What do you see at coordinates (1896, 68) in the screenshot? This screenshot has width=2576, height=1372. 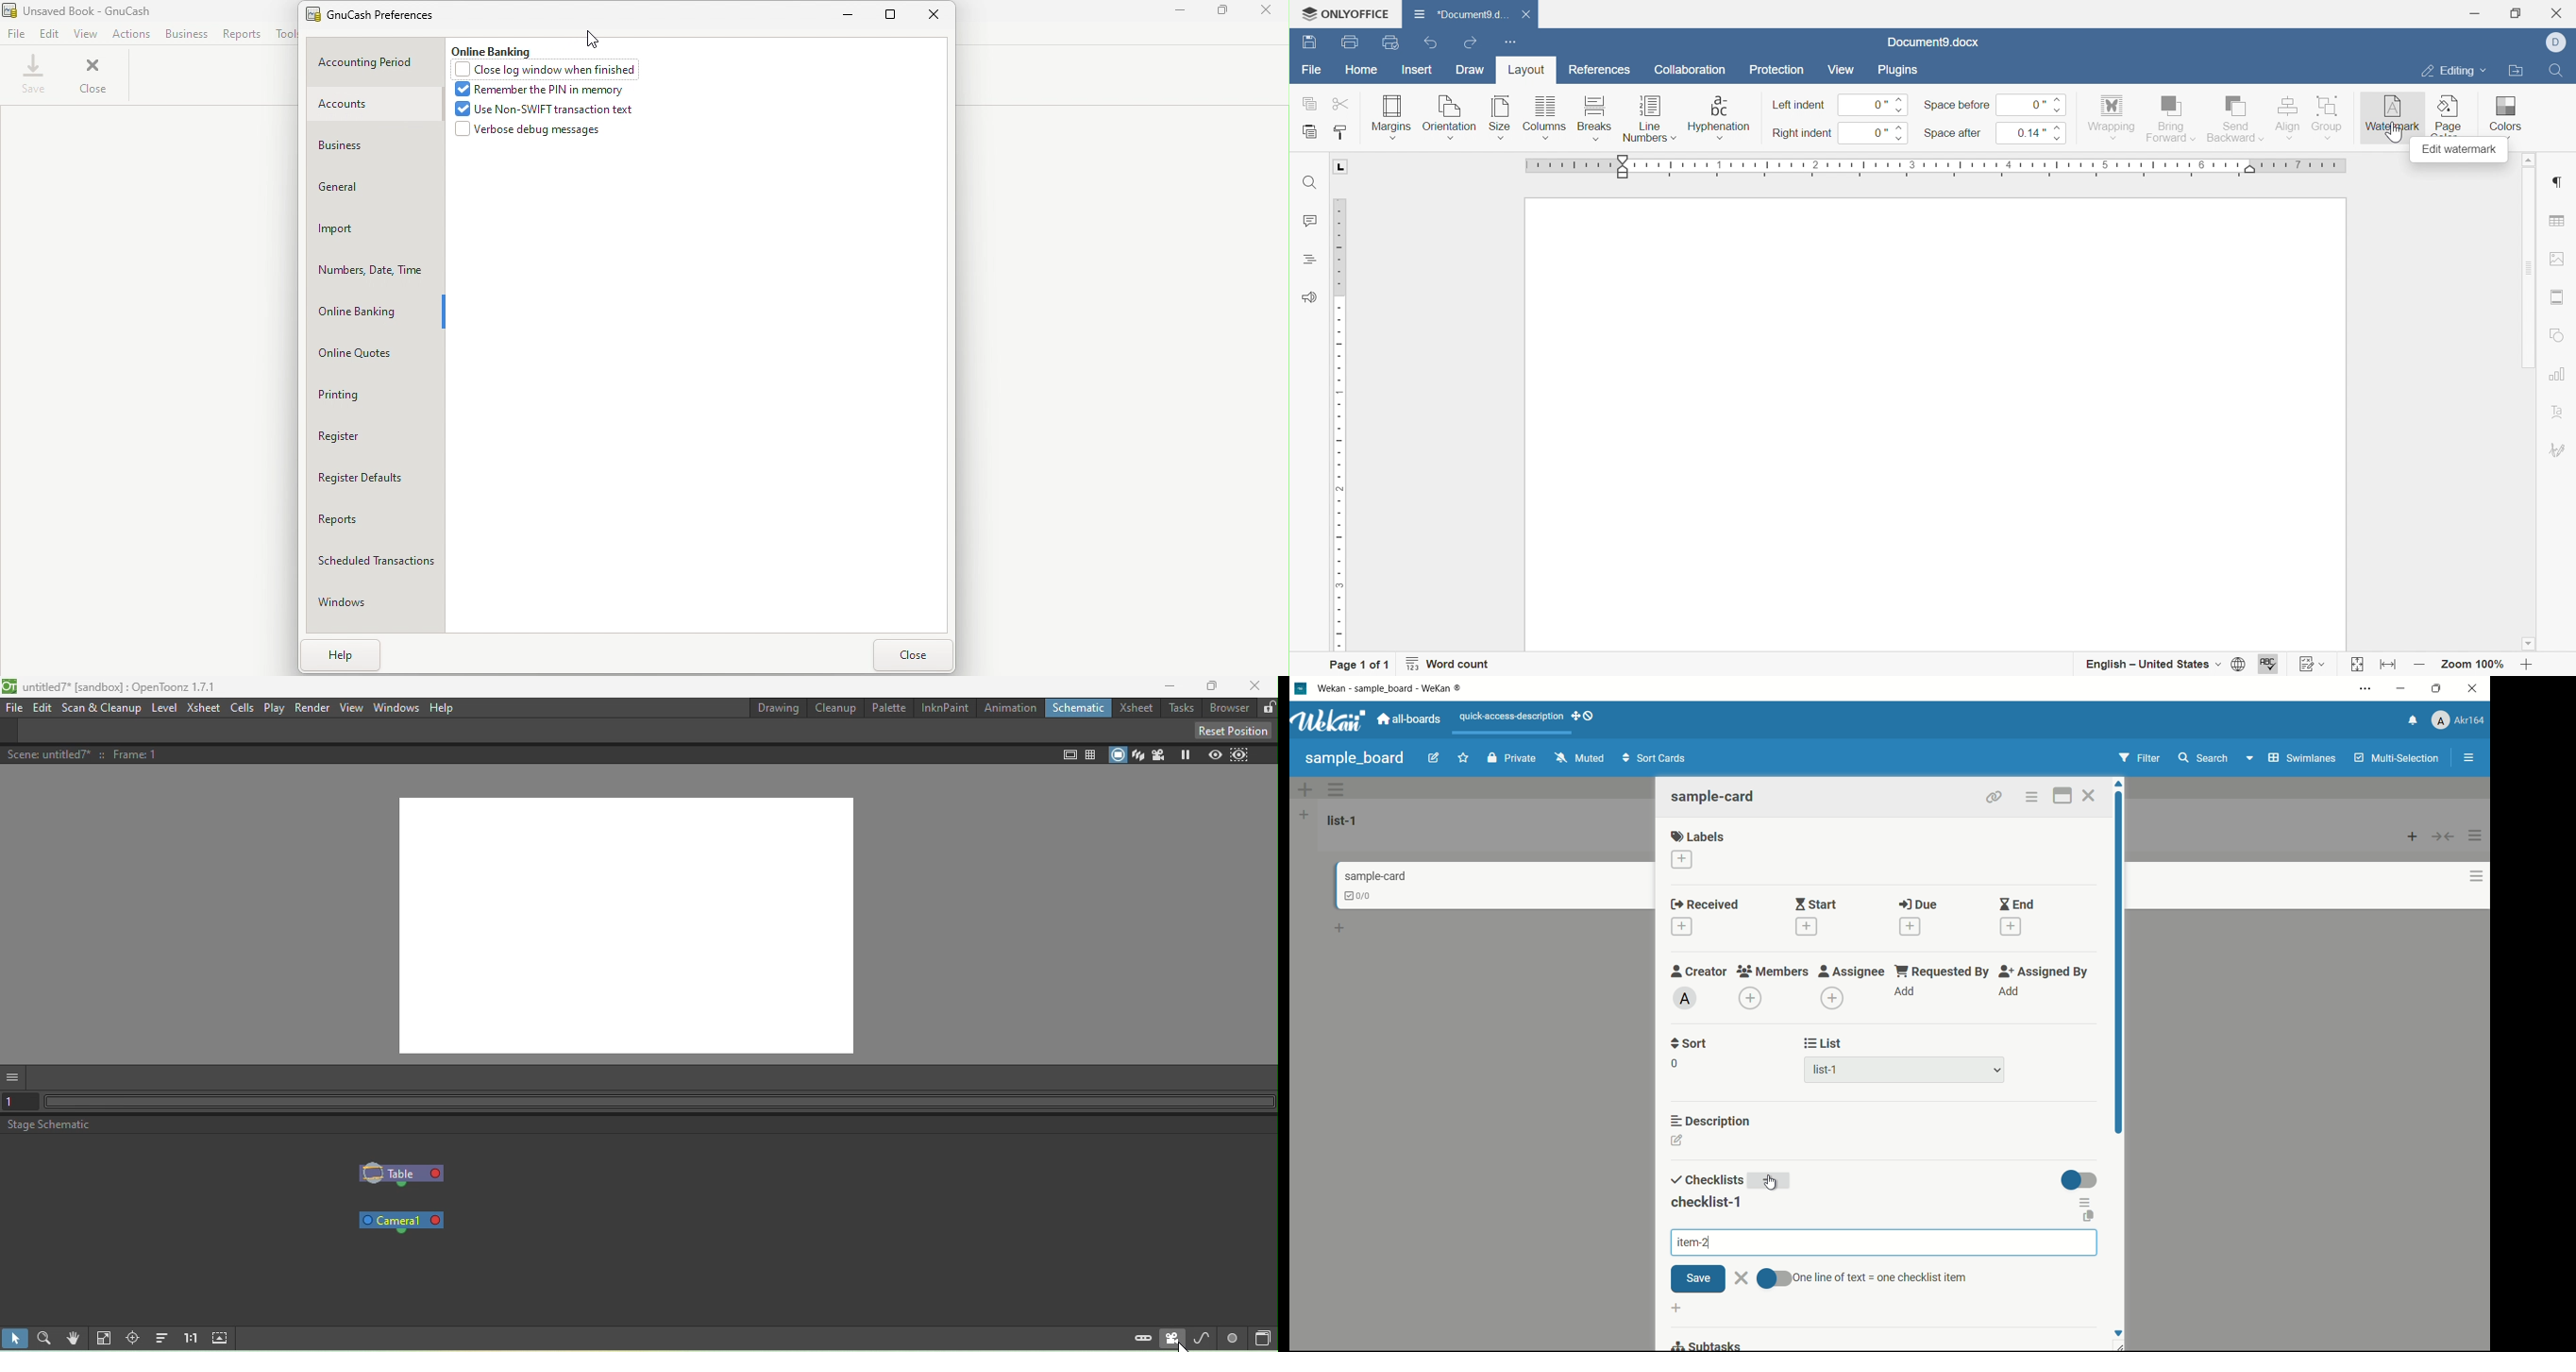 I see `plugins` at bounding box center [1896, 68].